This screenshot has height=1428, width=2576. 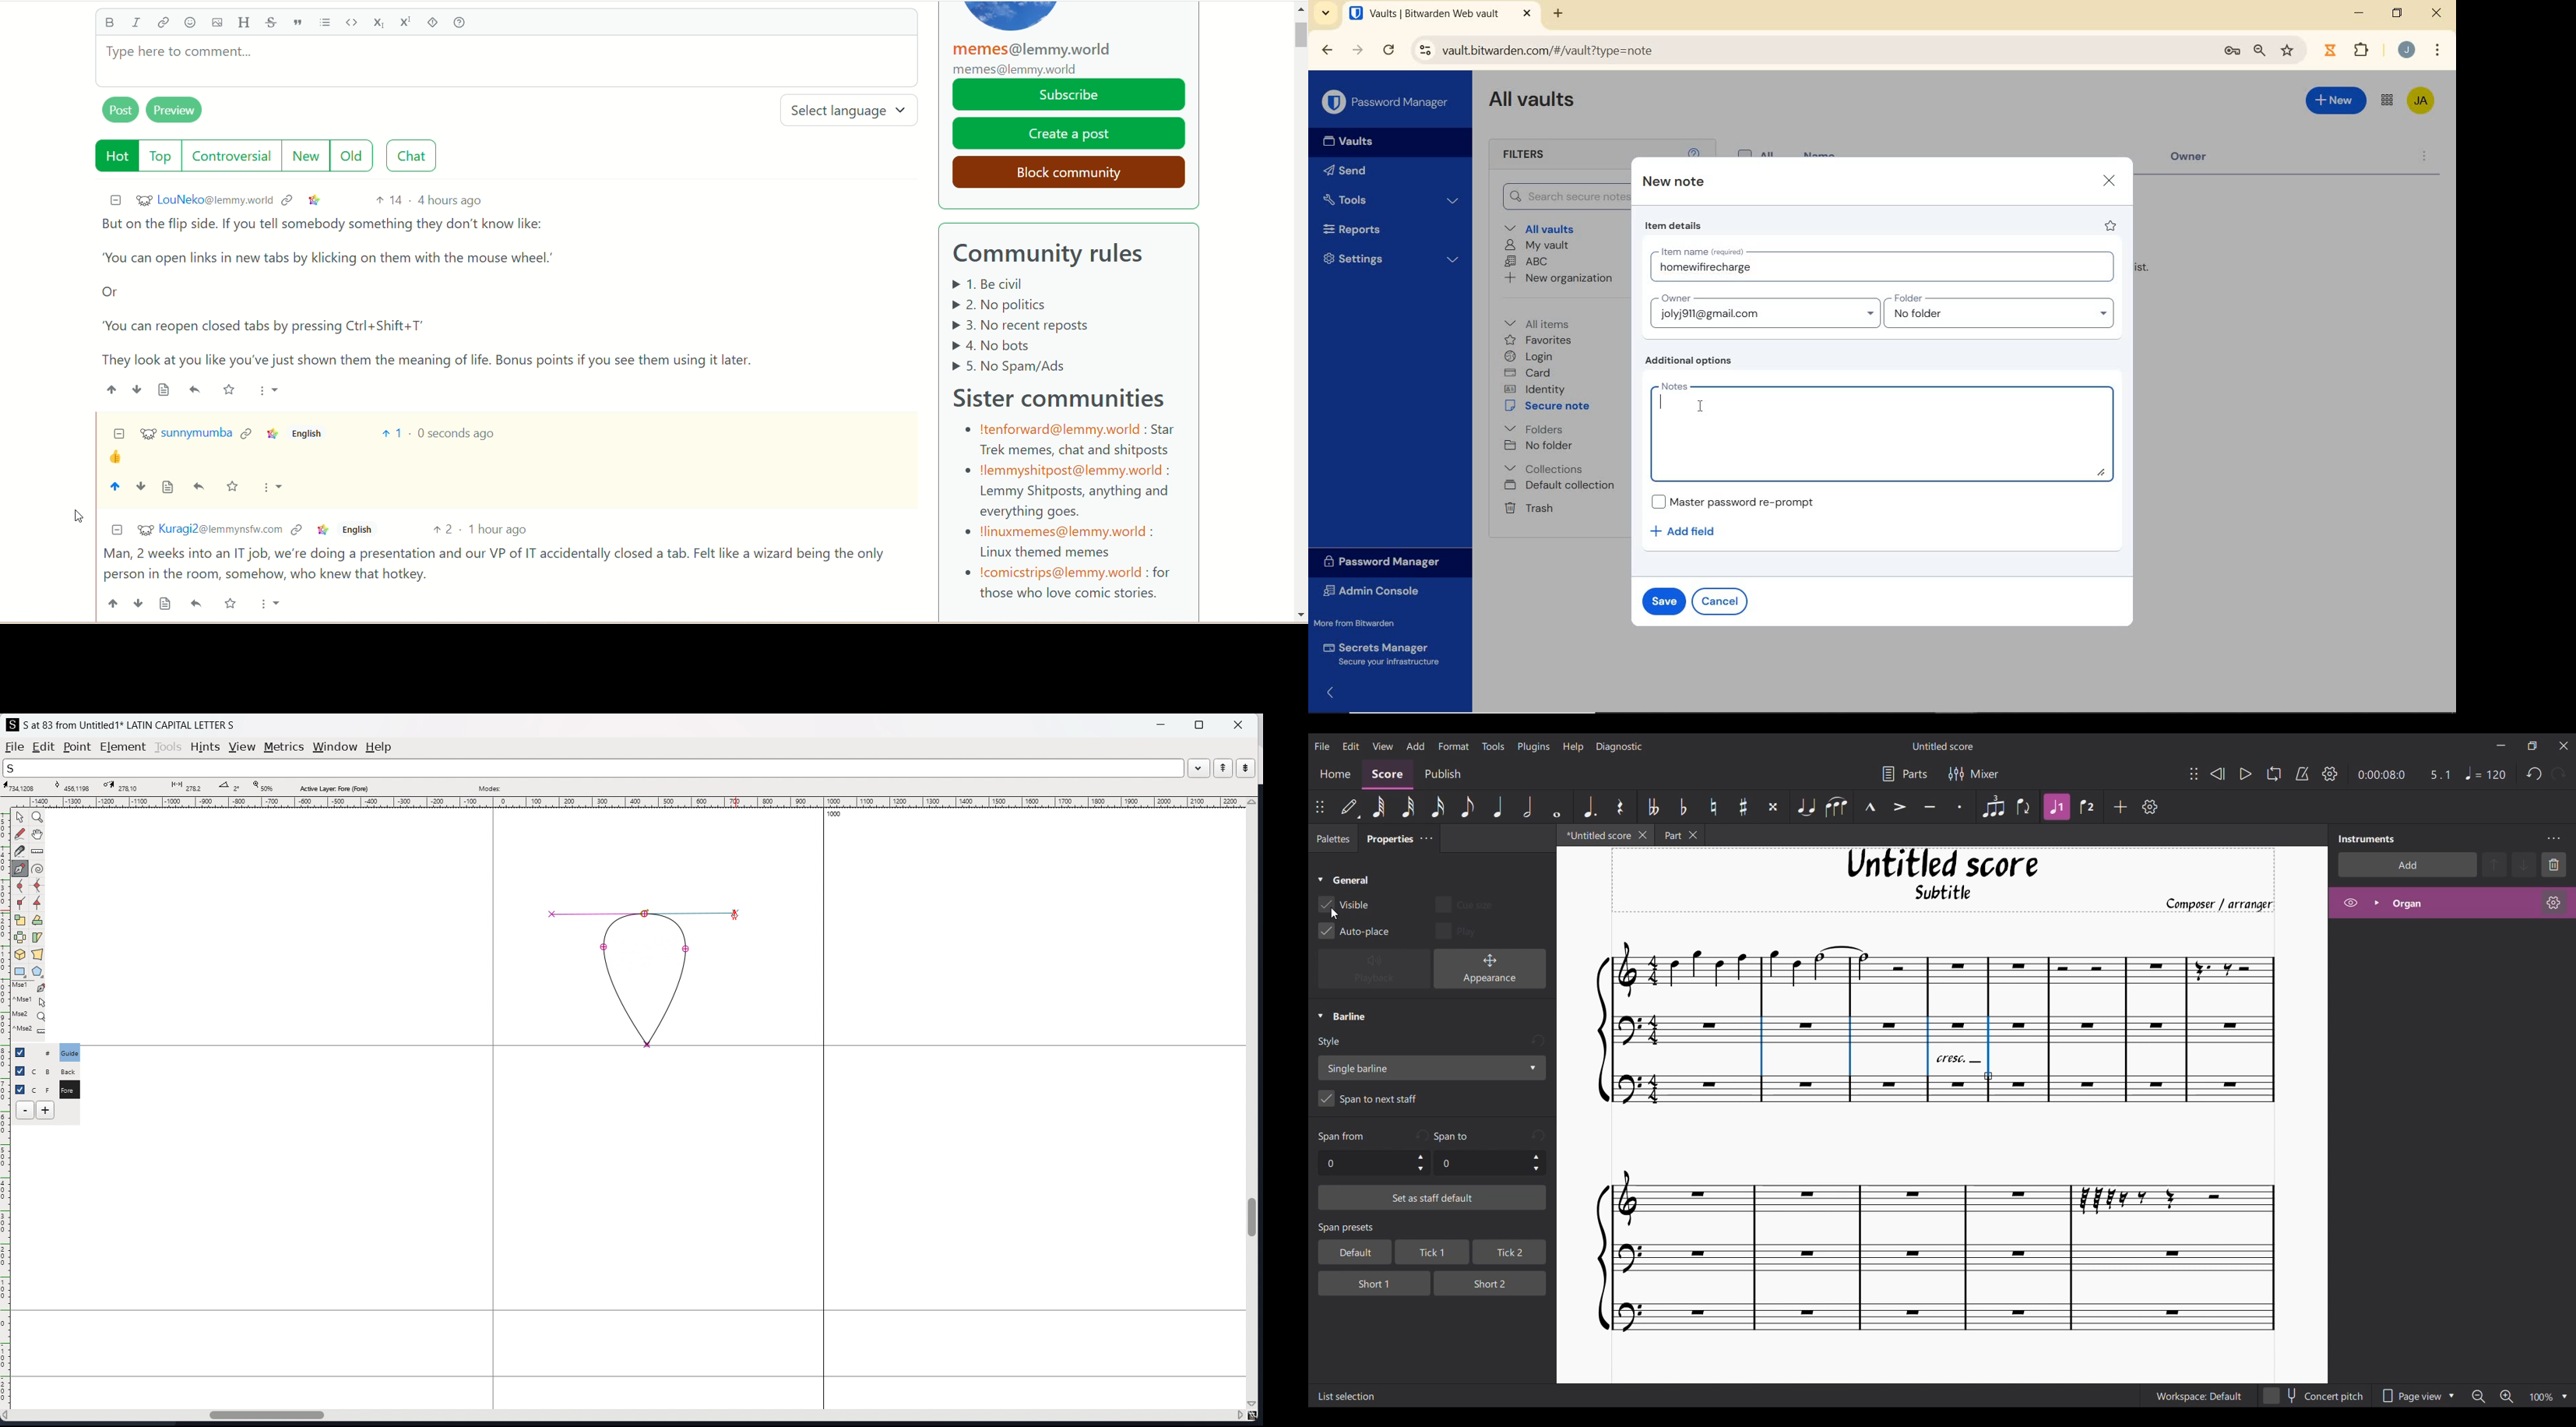 What do you see at coordinates (1460, 902) in the screenshot?
I see `Toggle for Cue size` at bounding box center [1460, 902].